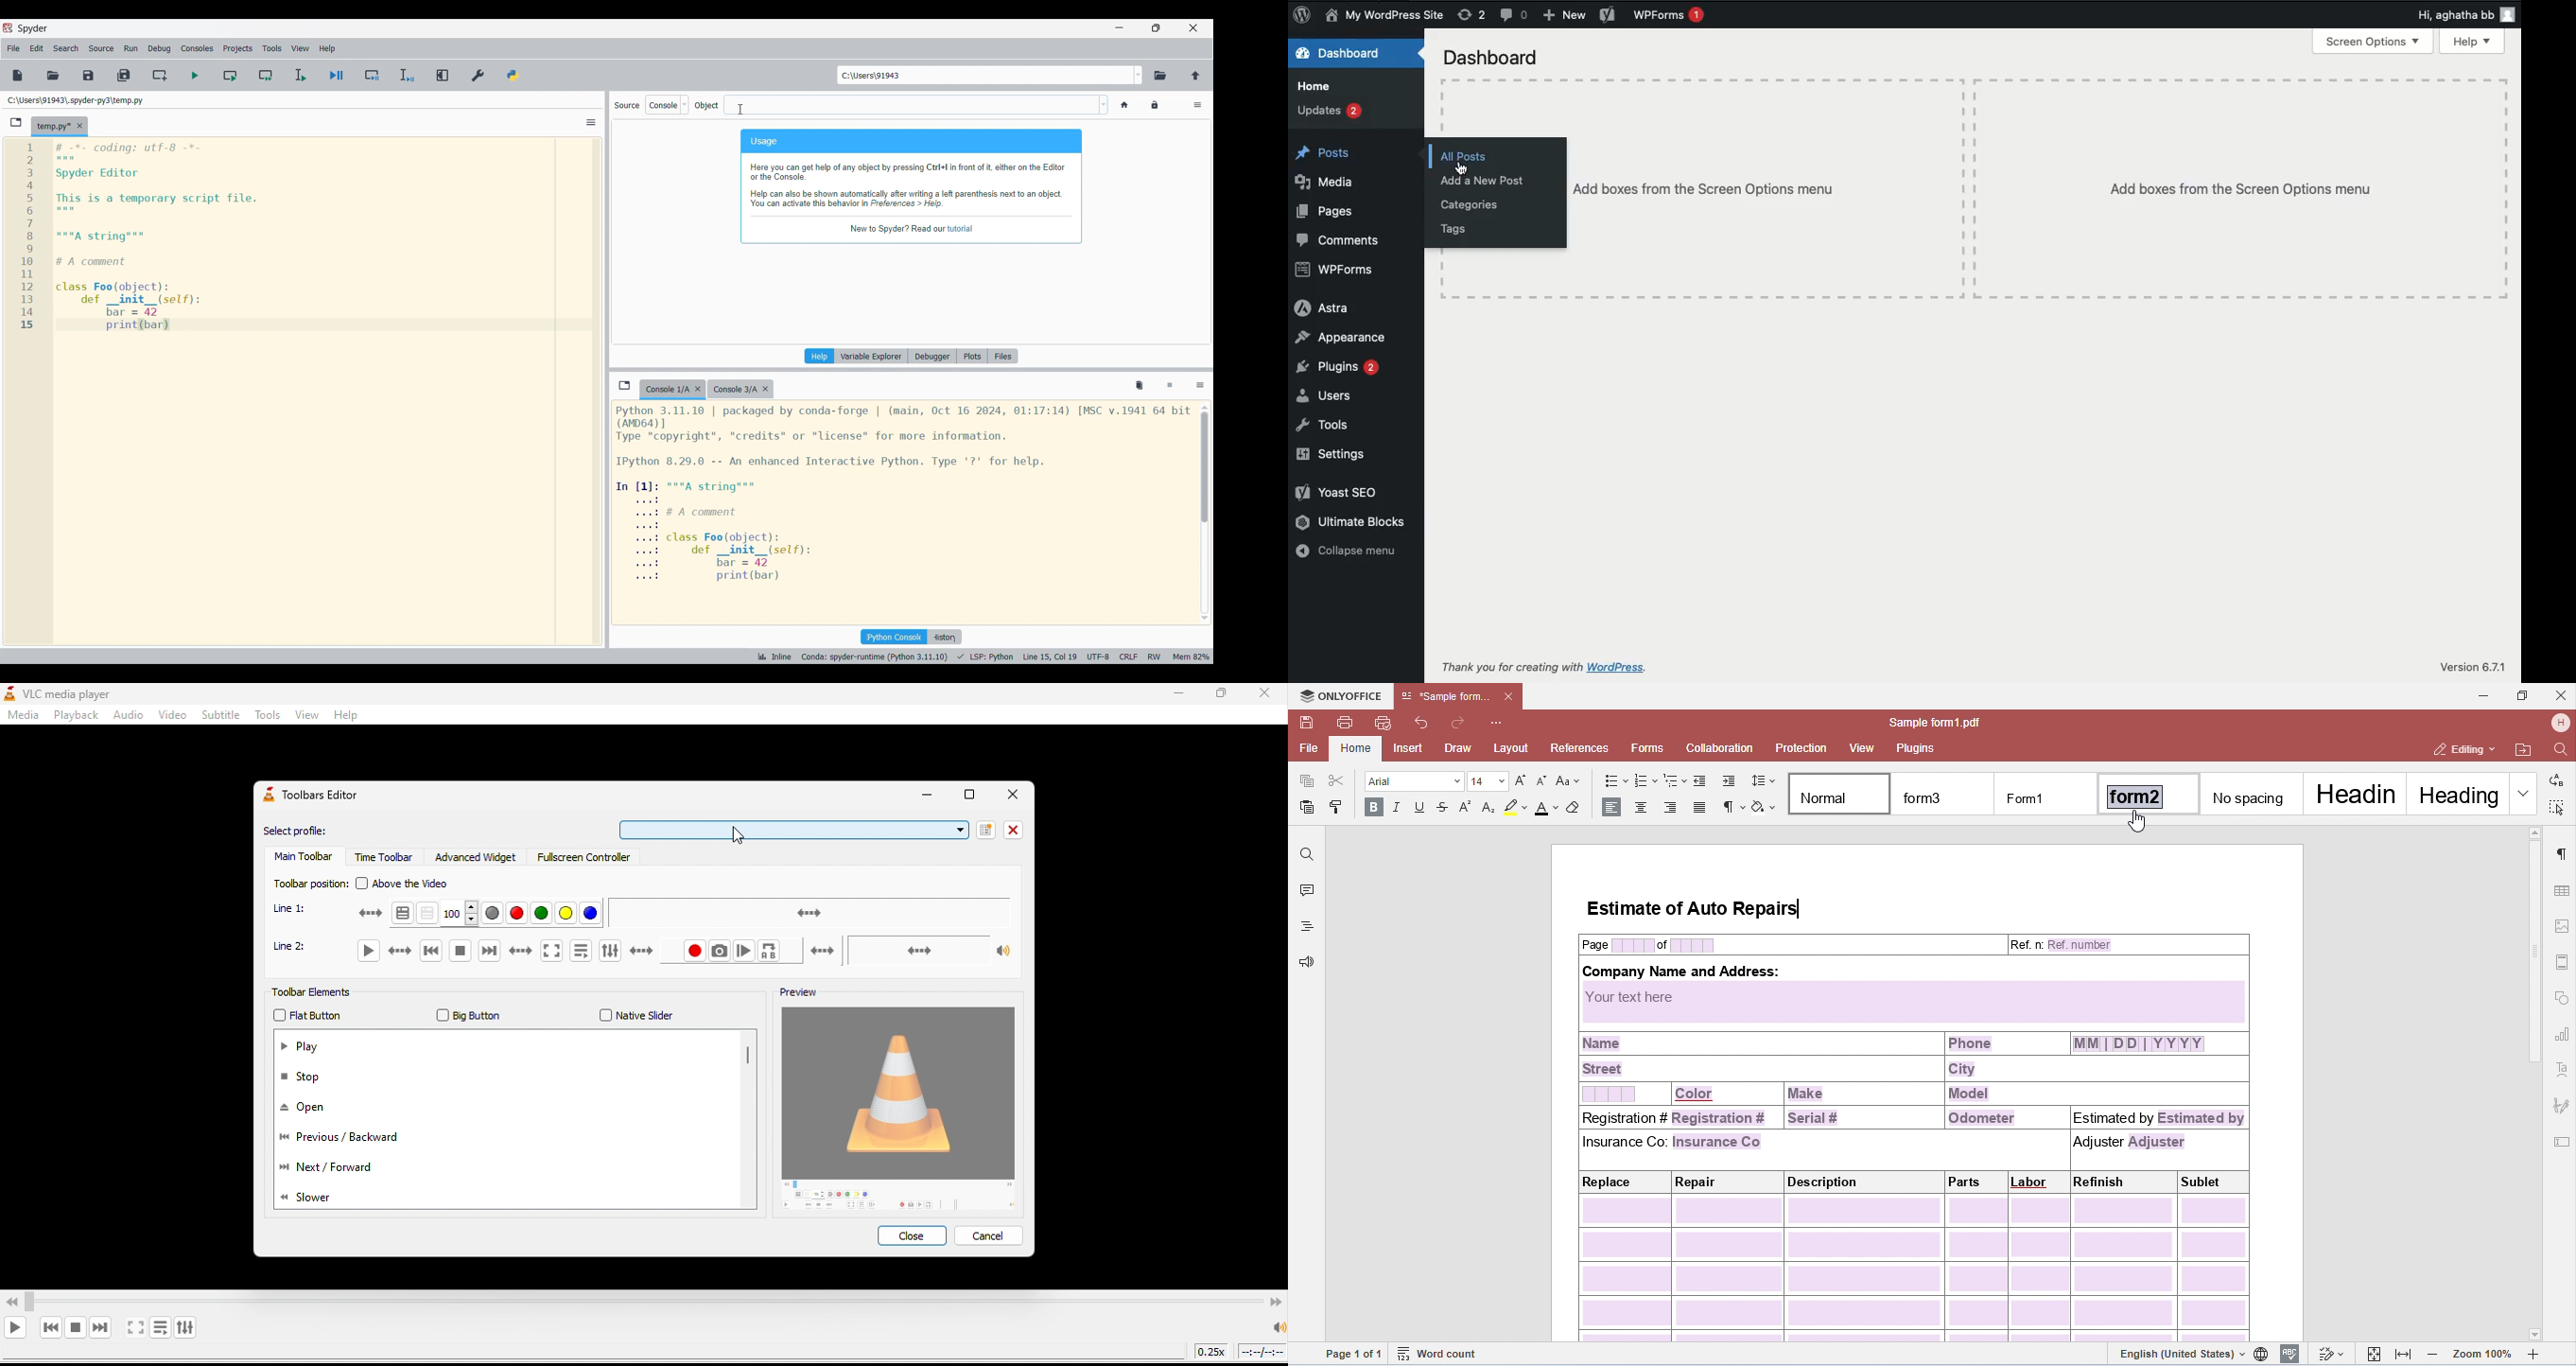 The height and width of the screenshot is (1372, 2576). What do you see at coordinates (793, 994) in the screenshot?
I see `preview` at bounding box center [793, 994].